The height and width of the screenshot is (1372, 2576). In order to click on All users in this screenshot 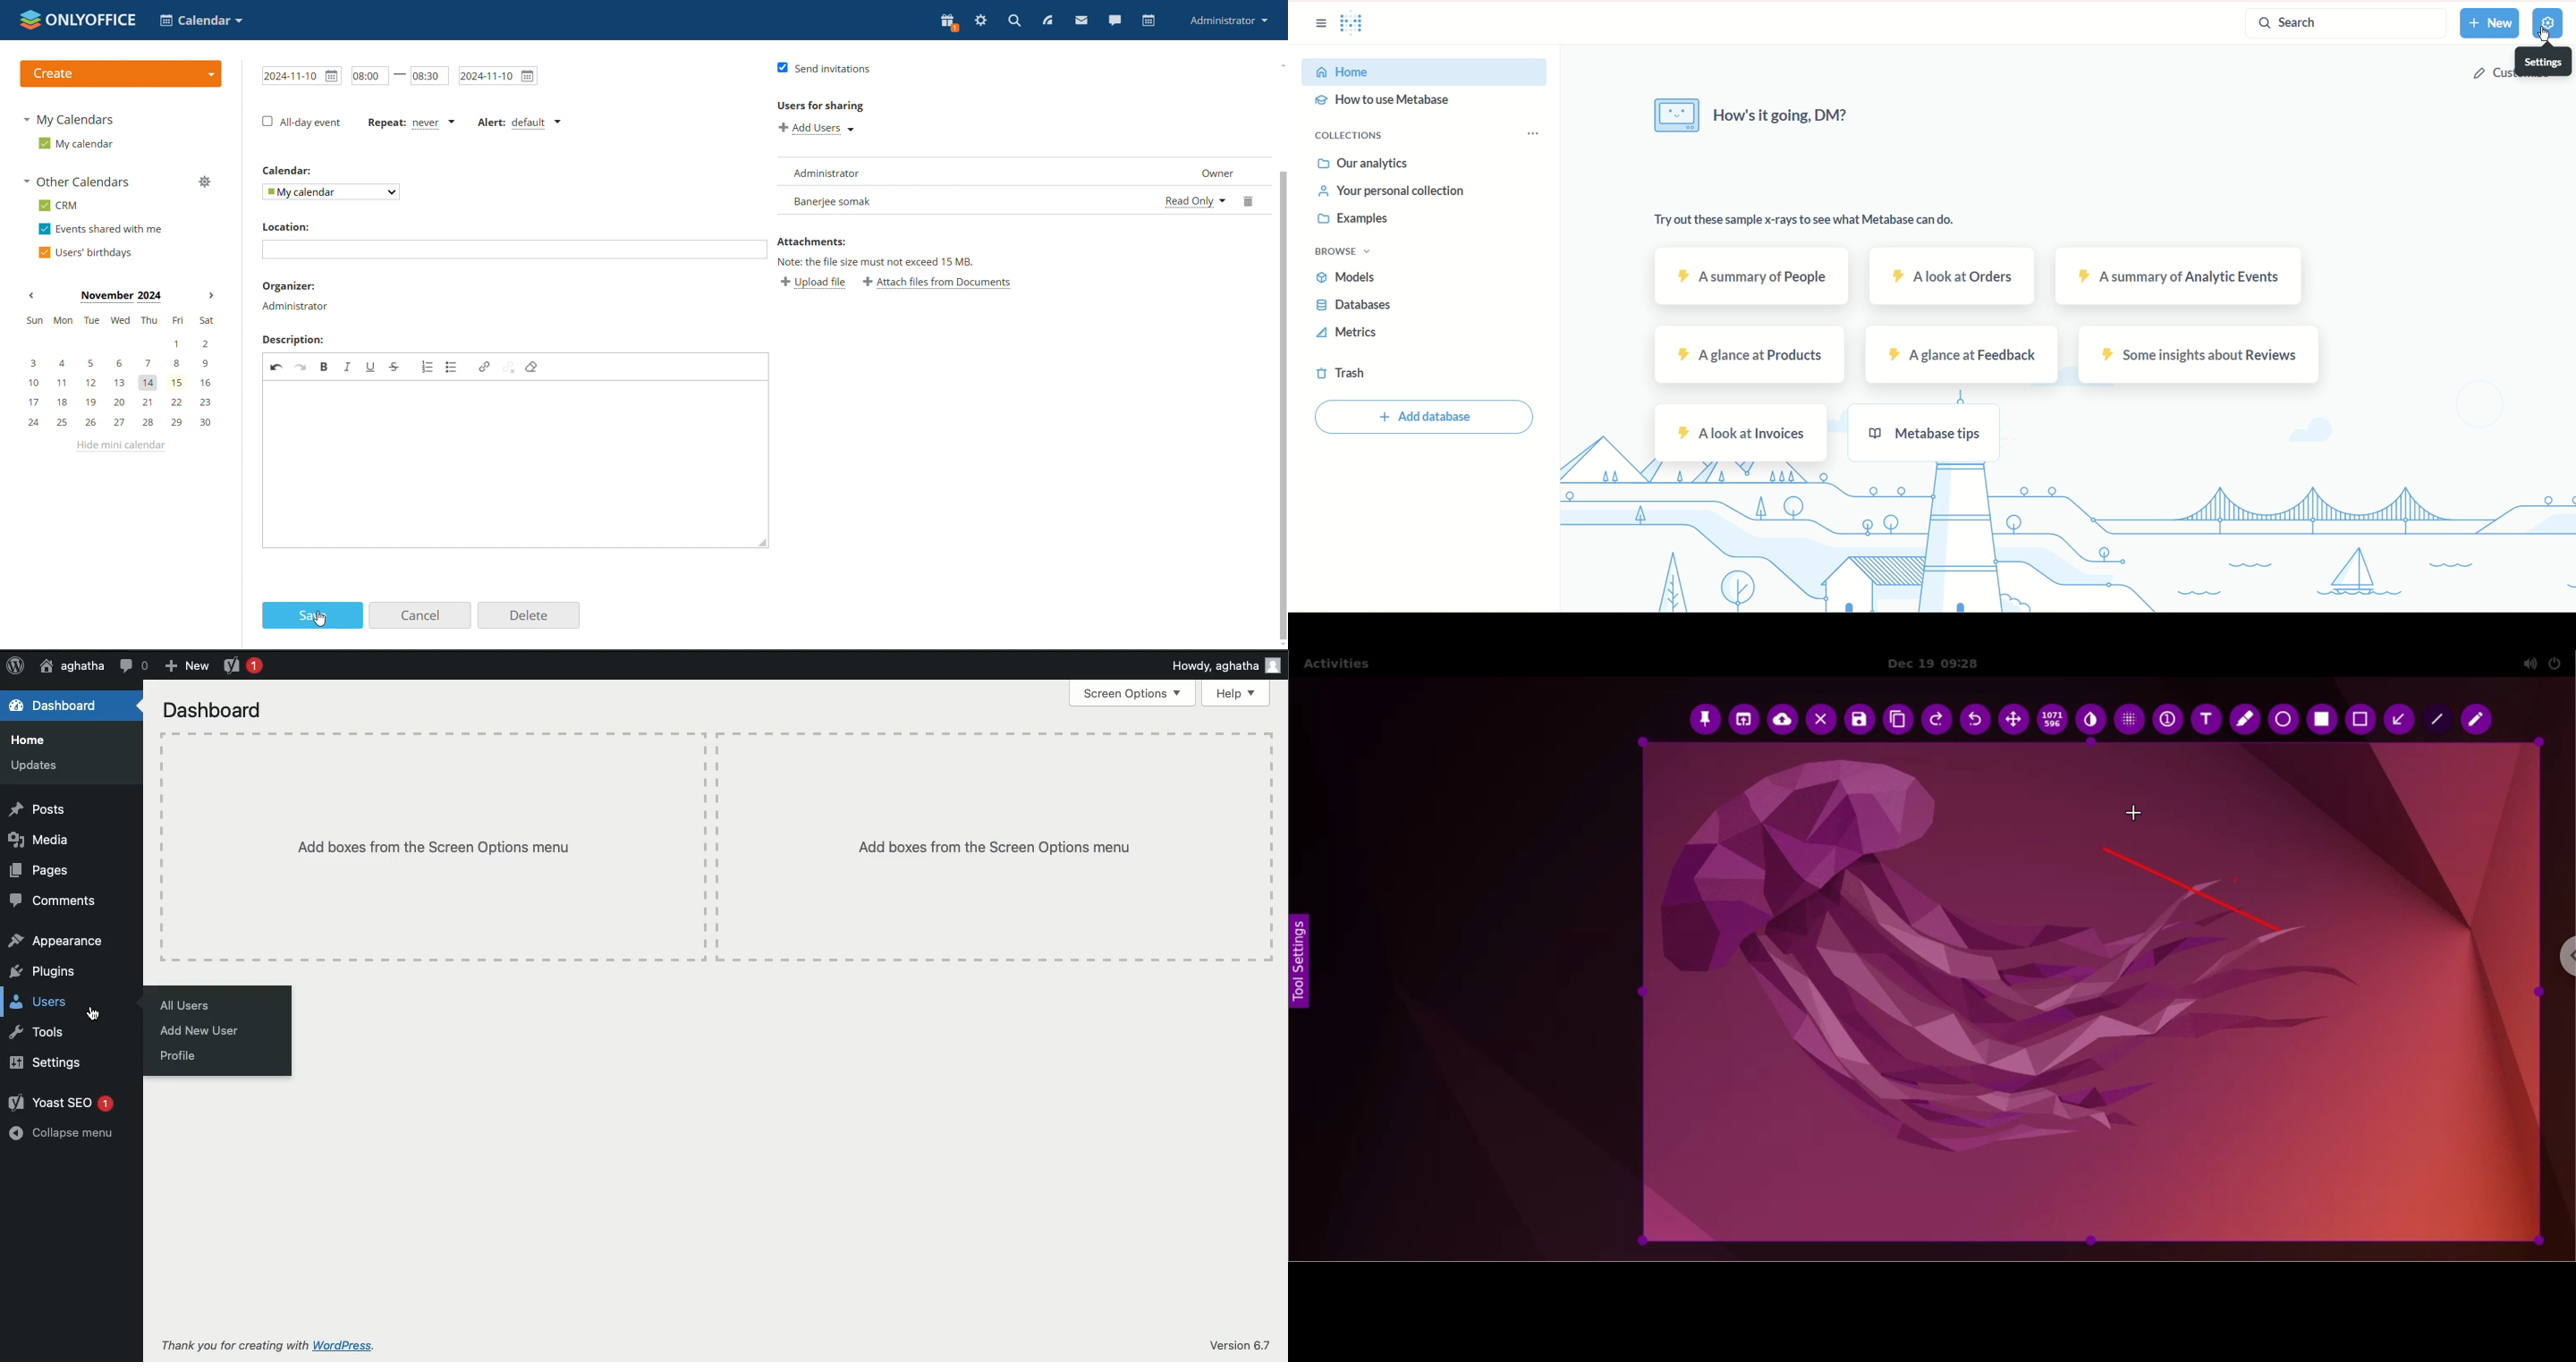, I will do `click(188, 1004)`.